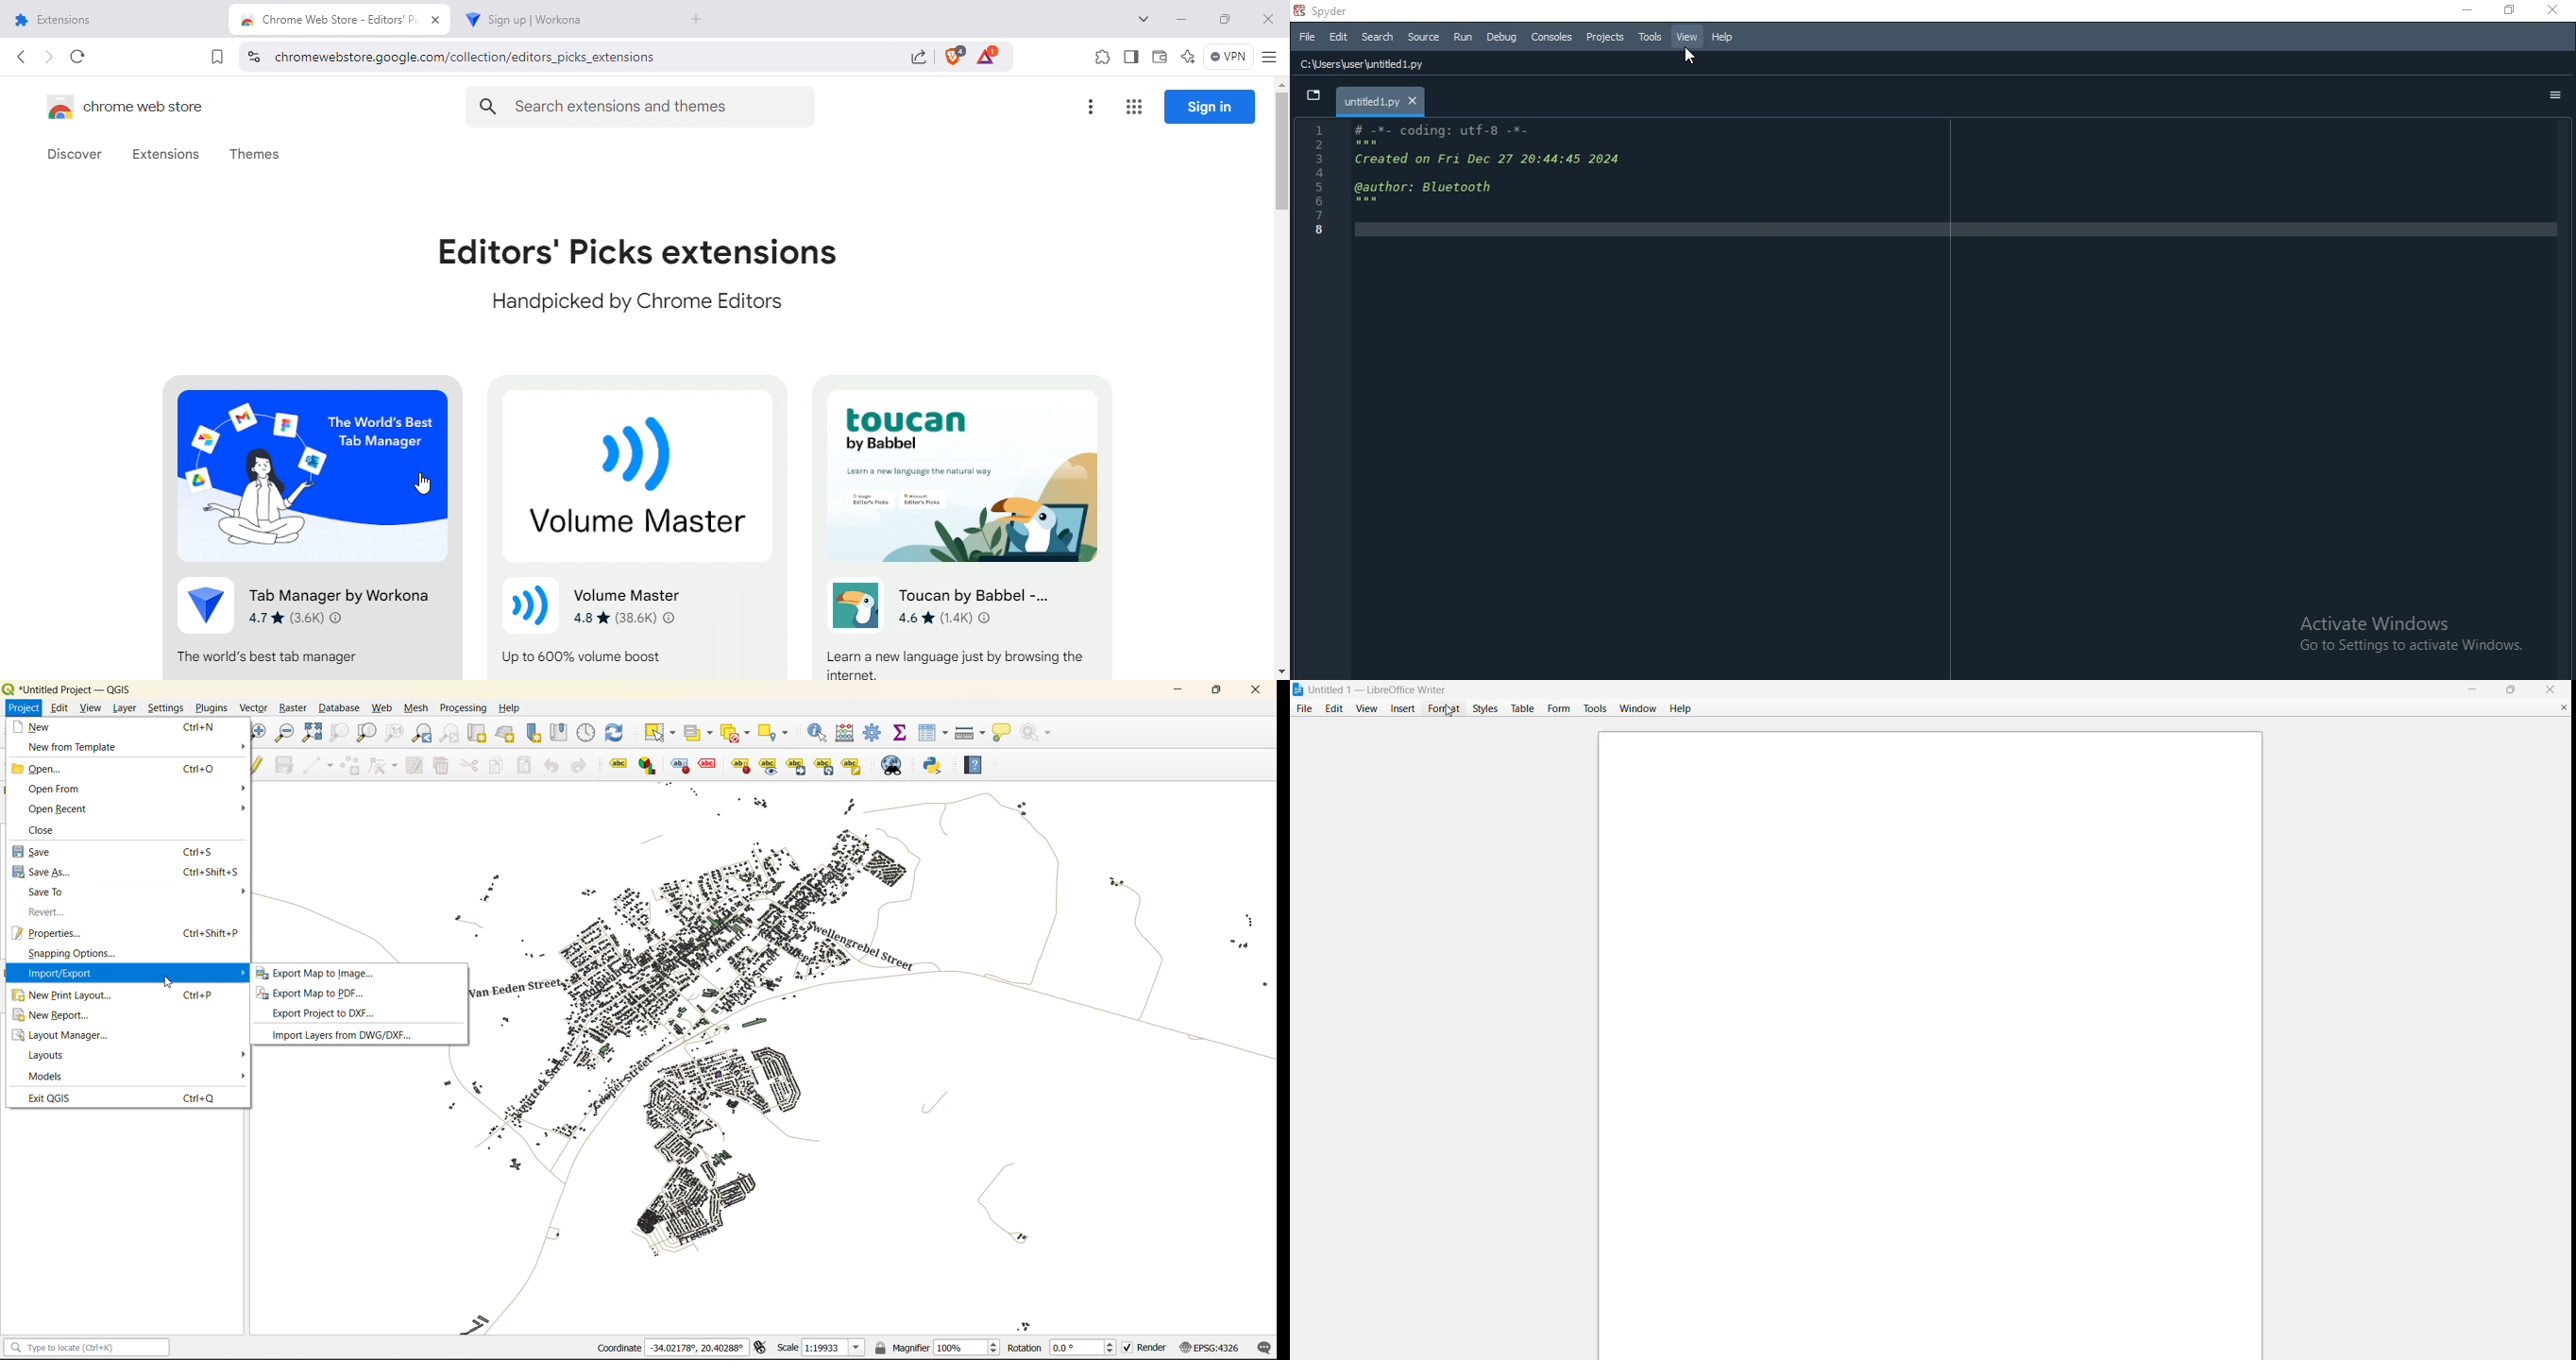 Image resolution: width=2576 pixels, height=1372 pixels. Describe the element at coordinates (1931, 252) in the screenshot. I see `# -%- coding: ut?-8 -%-
Created on Fri Dec 27 20:44:45 2024
@author: Bluetooth` at that location.